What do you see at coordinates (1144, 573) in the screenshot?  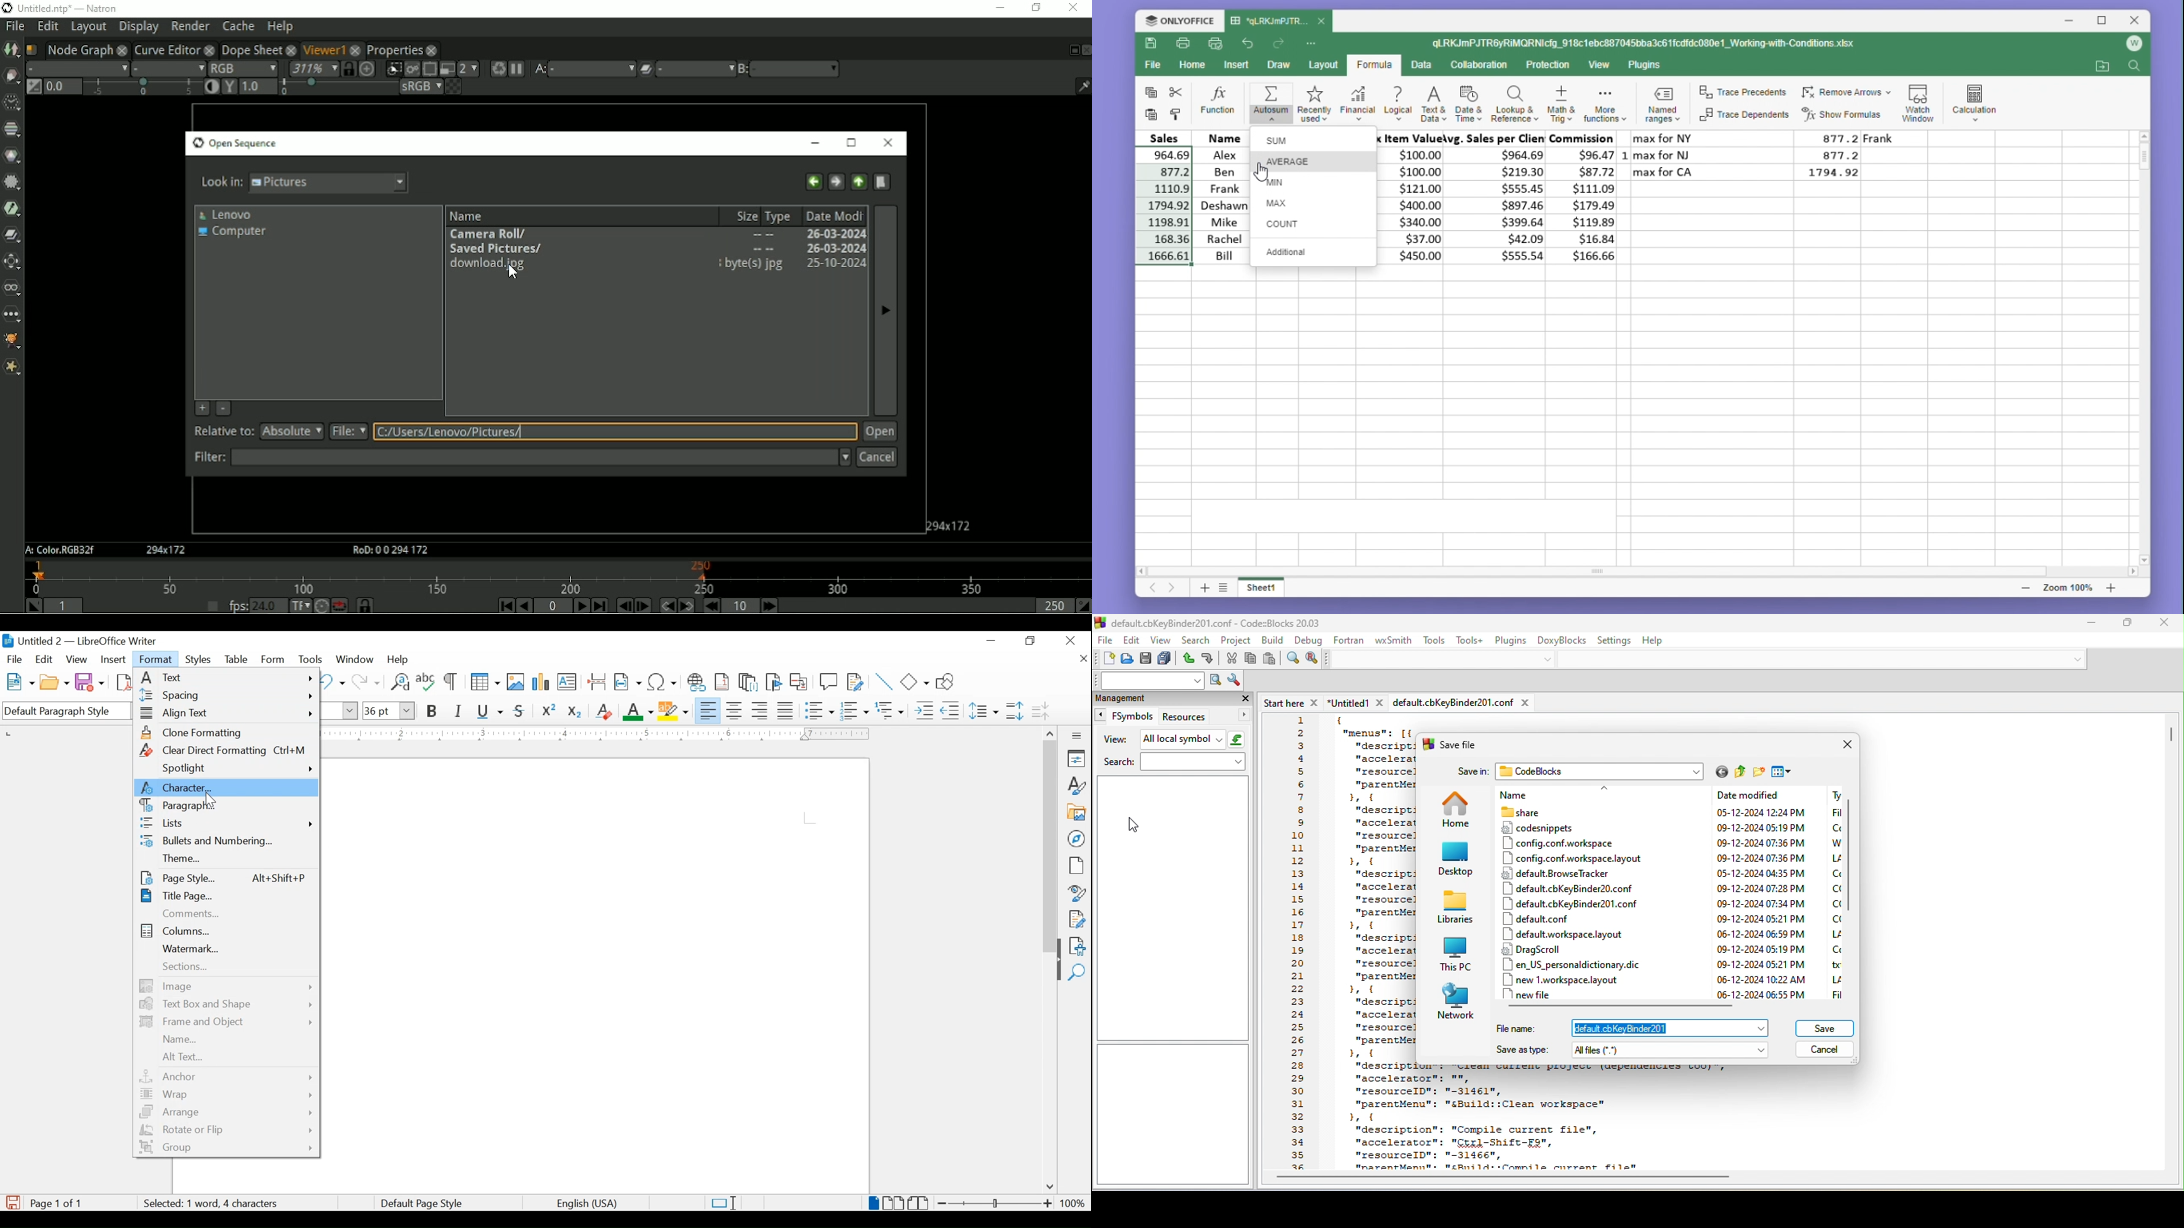 I see `scroll left` at bounding box center [1144, 573].